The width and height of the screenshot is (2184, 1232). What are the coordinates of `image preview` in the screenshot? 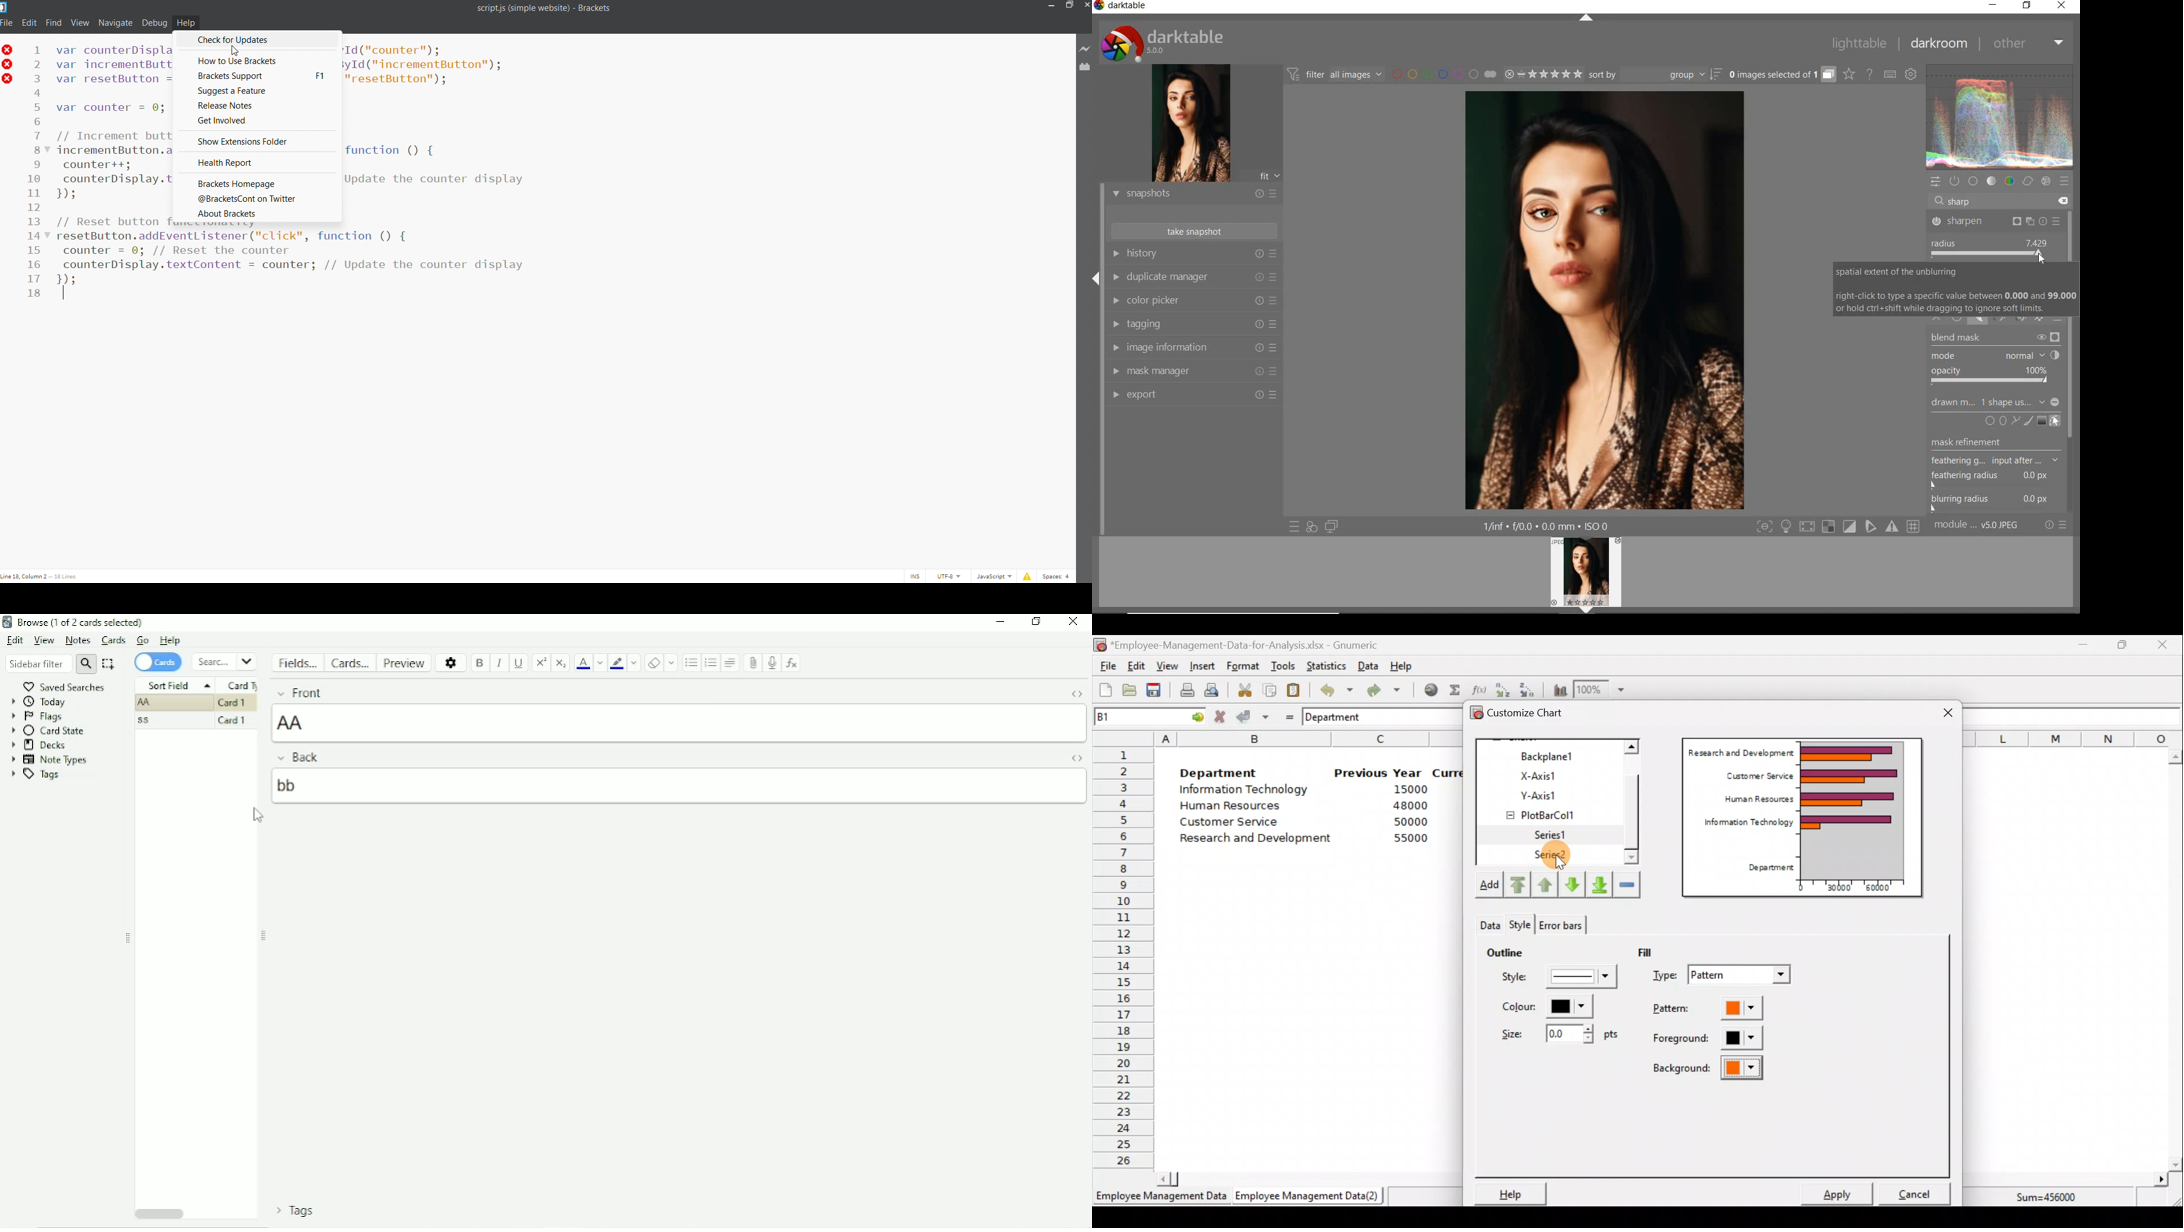 It's located at (1191, 125).